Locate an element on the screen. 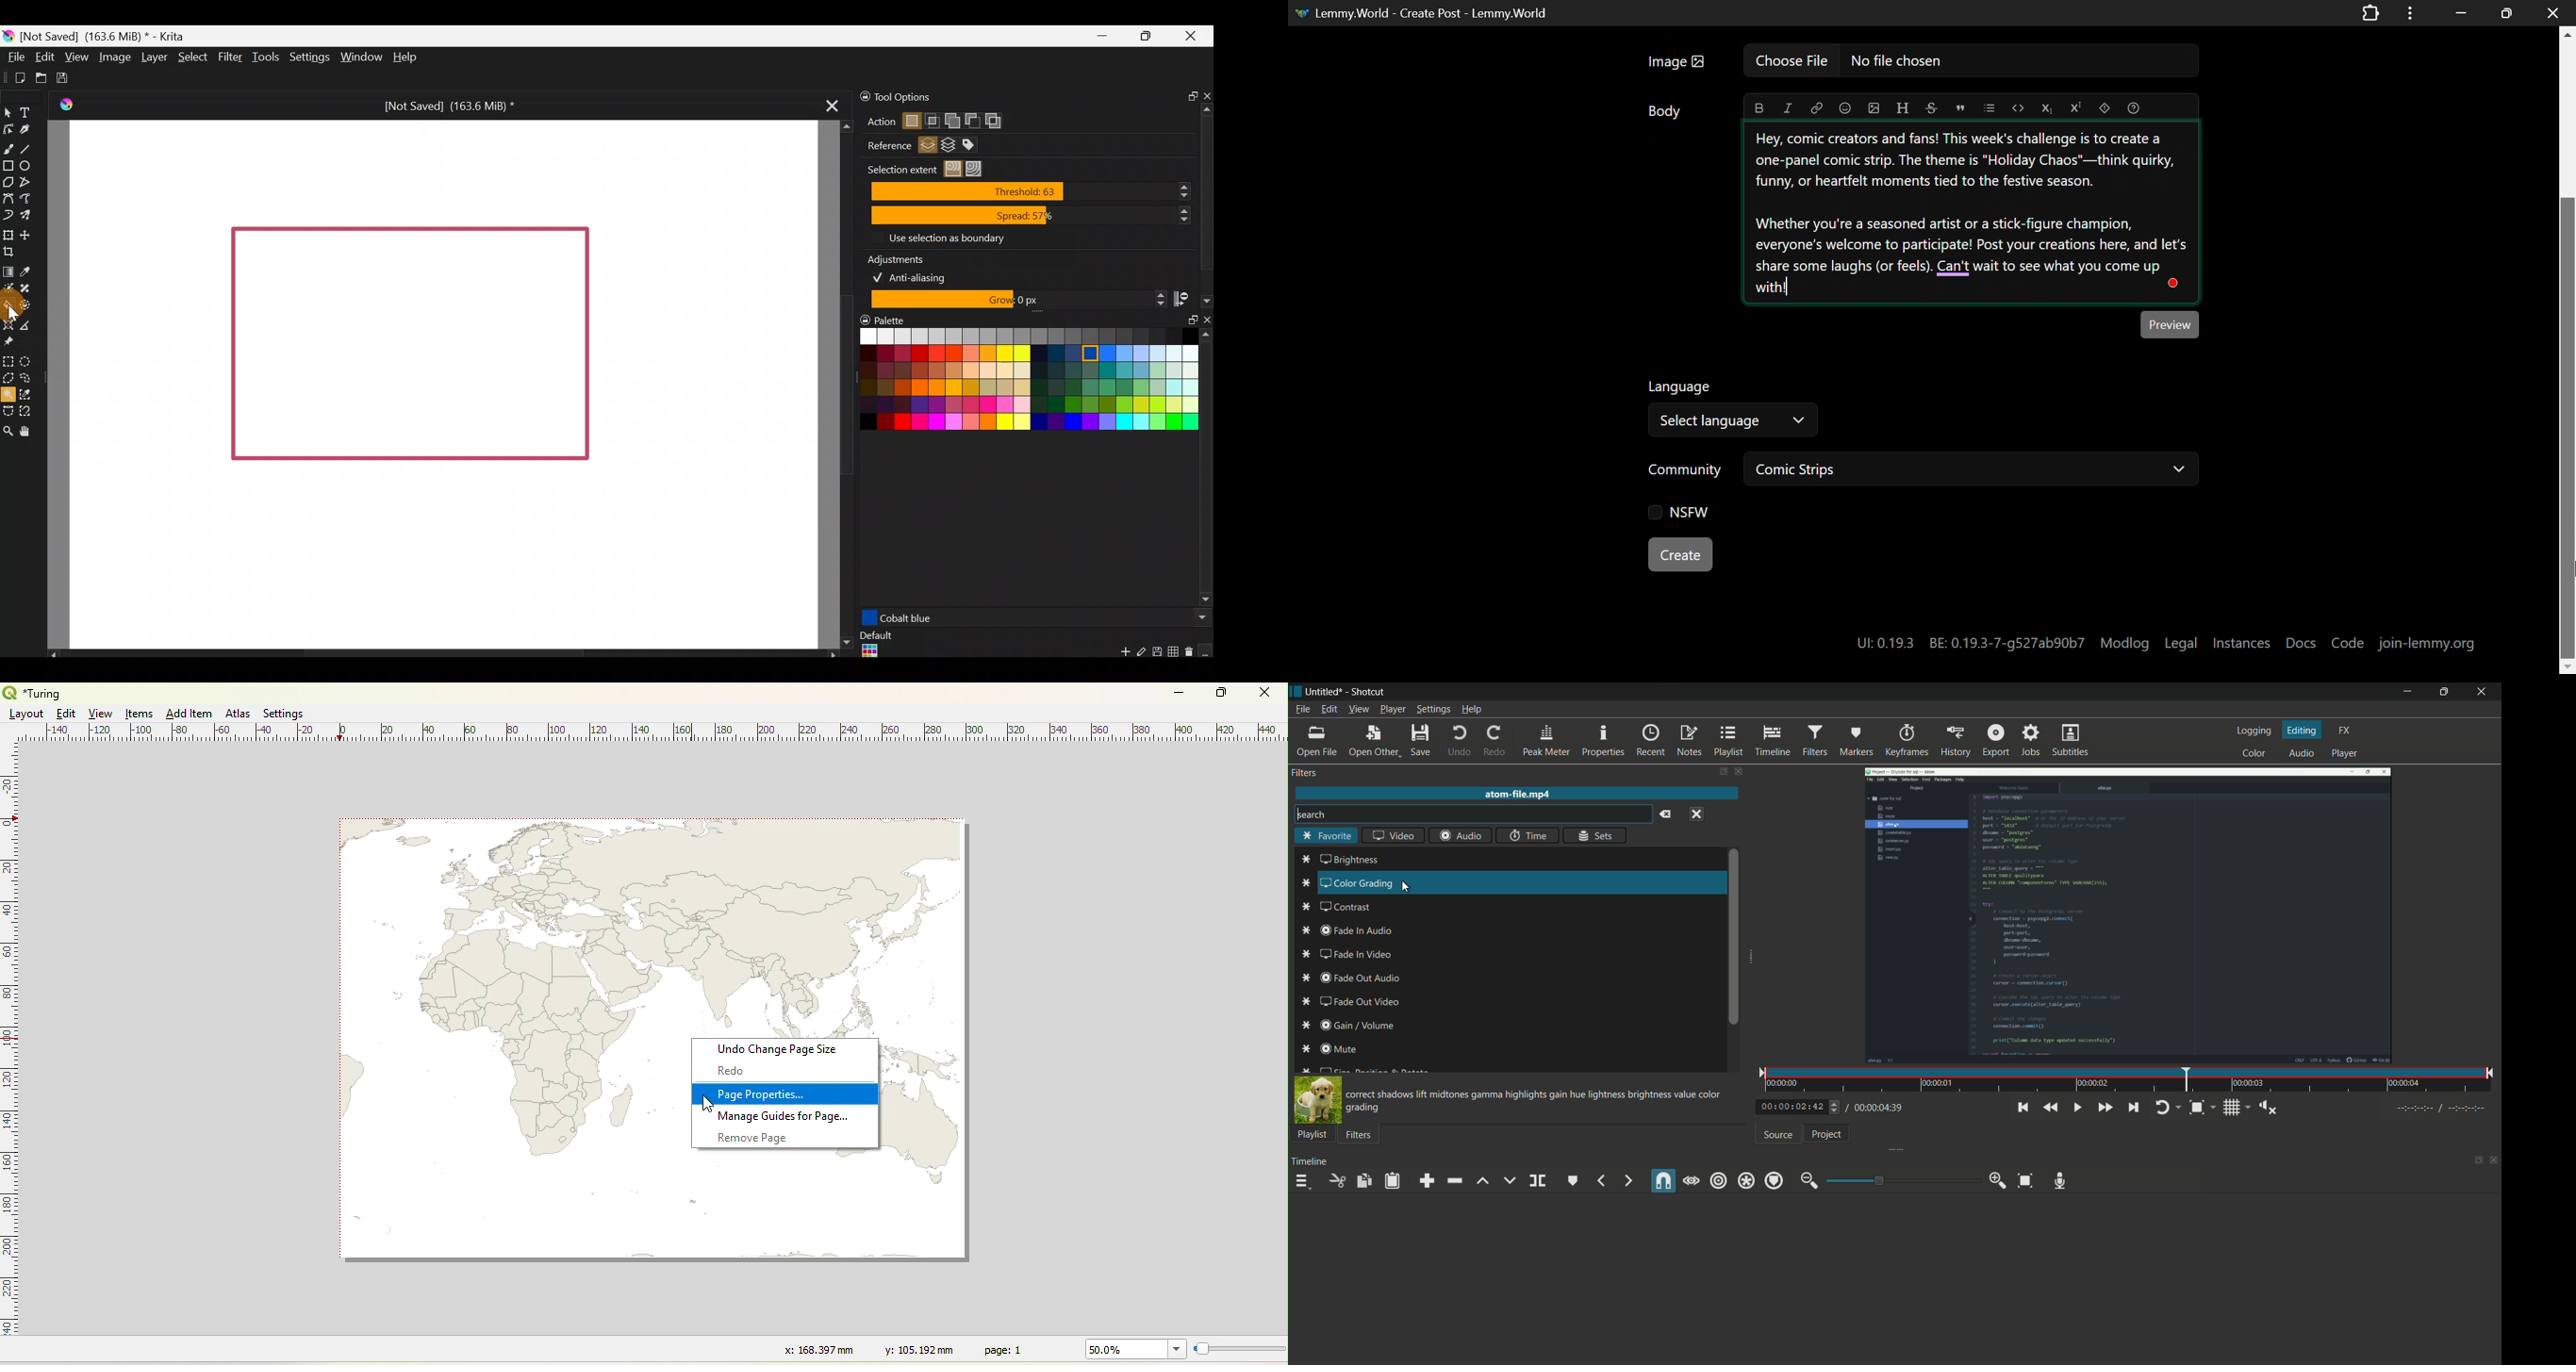 This screenshot has height=1372, width=2576. Reference images tool is located at coordinates (14, 343).